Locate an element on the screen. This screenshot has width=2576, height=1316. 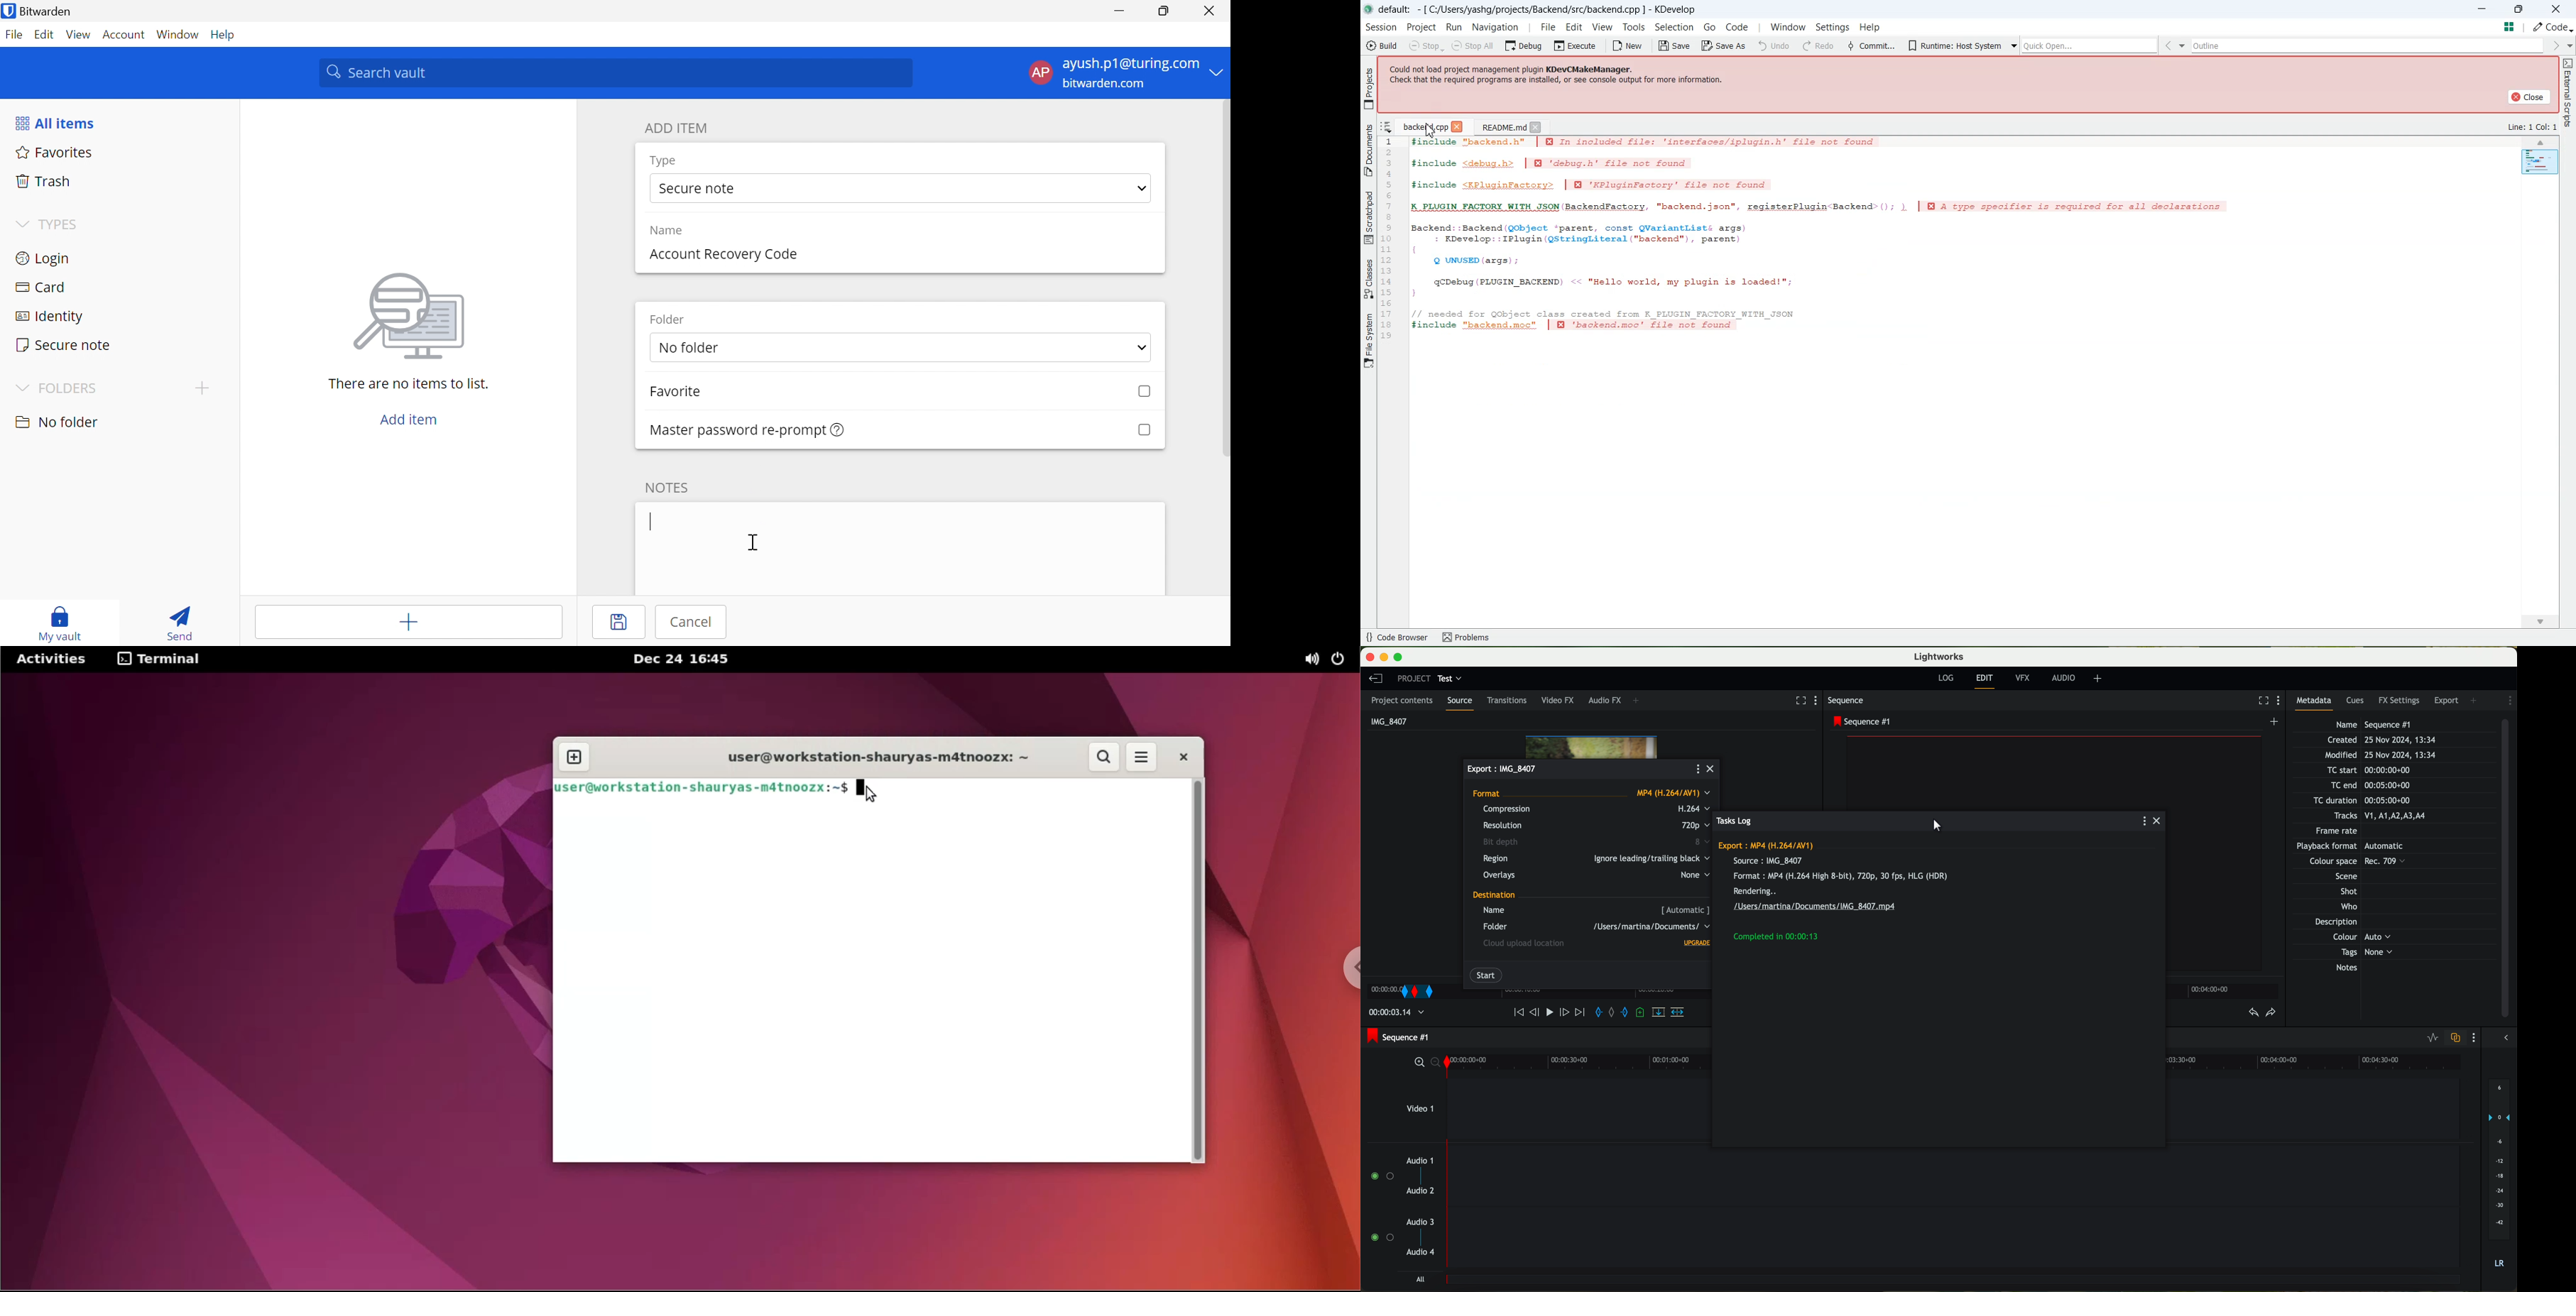
export is located at coordinates (2447, 699).